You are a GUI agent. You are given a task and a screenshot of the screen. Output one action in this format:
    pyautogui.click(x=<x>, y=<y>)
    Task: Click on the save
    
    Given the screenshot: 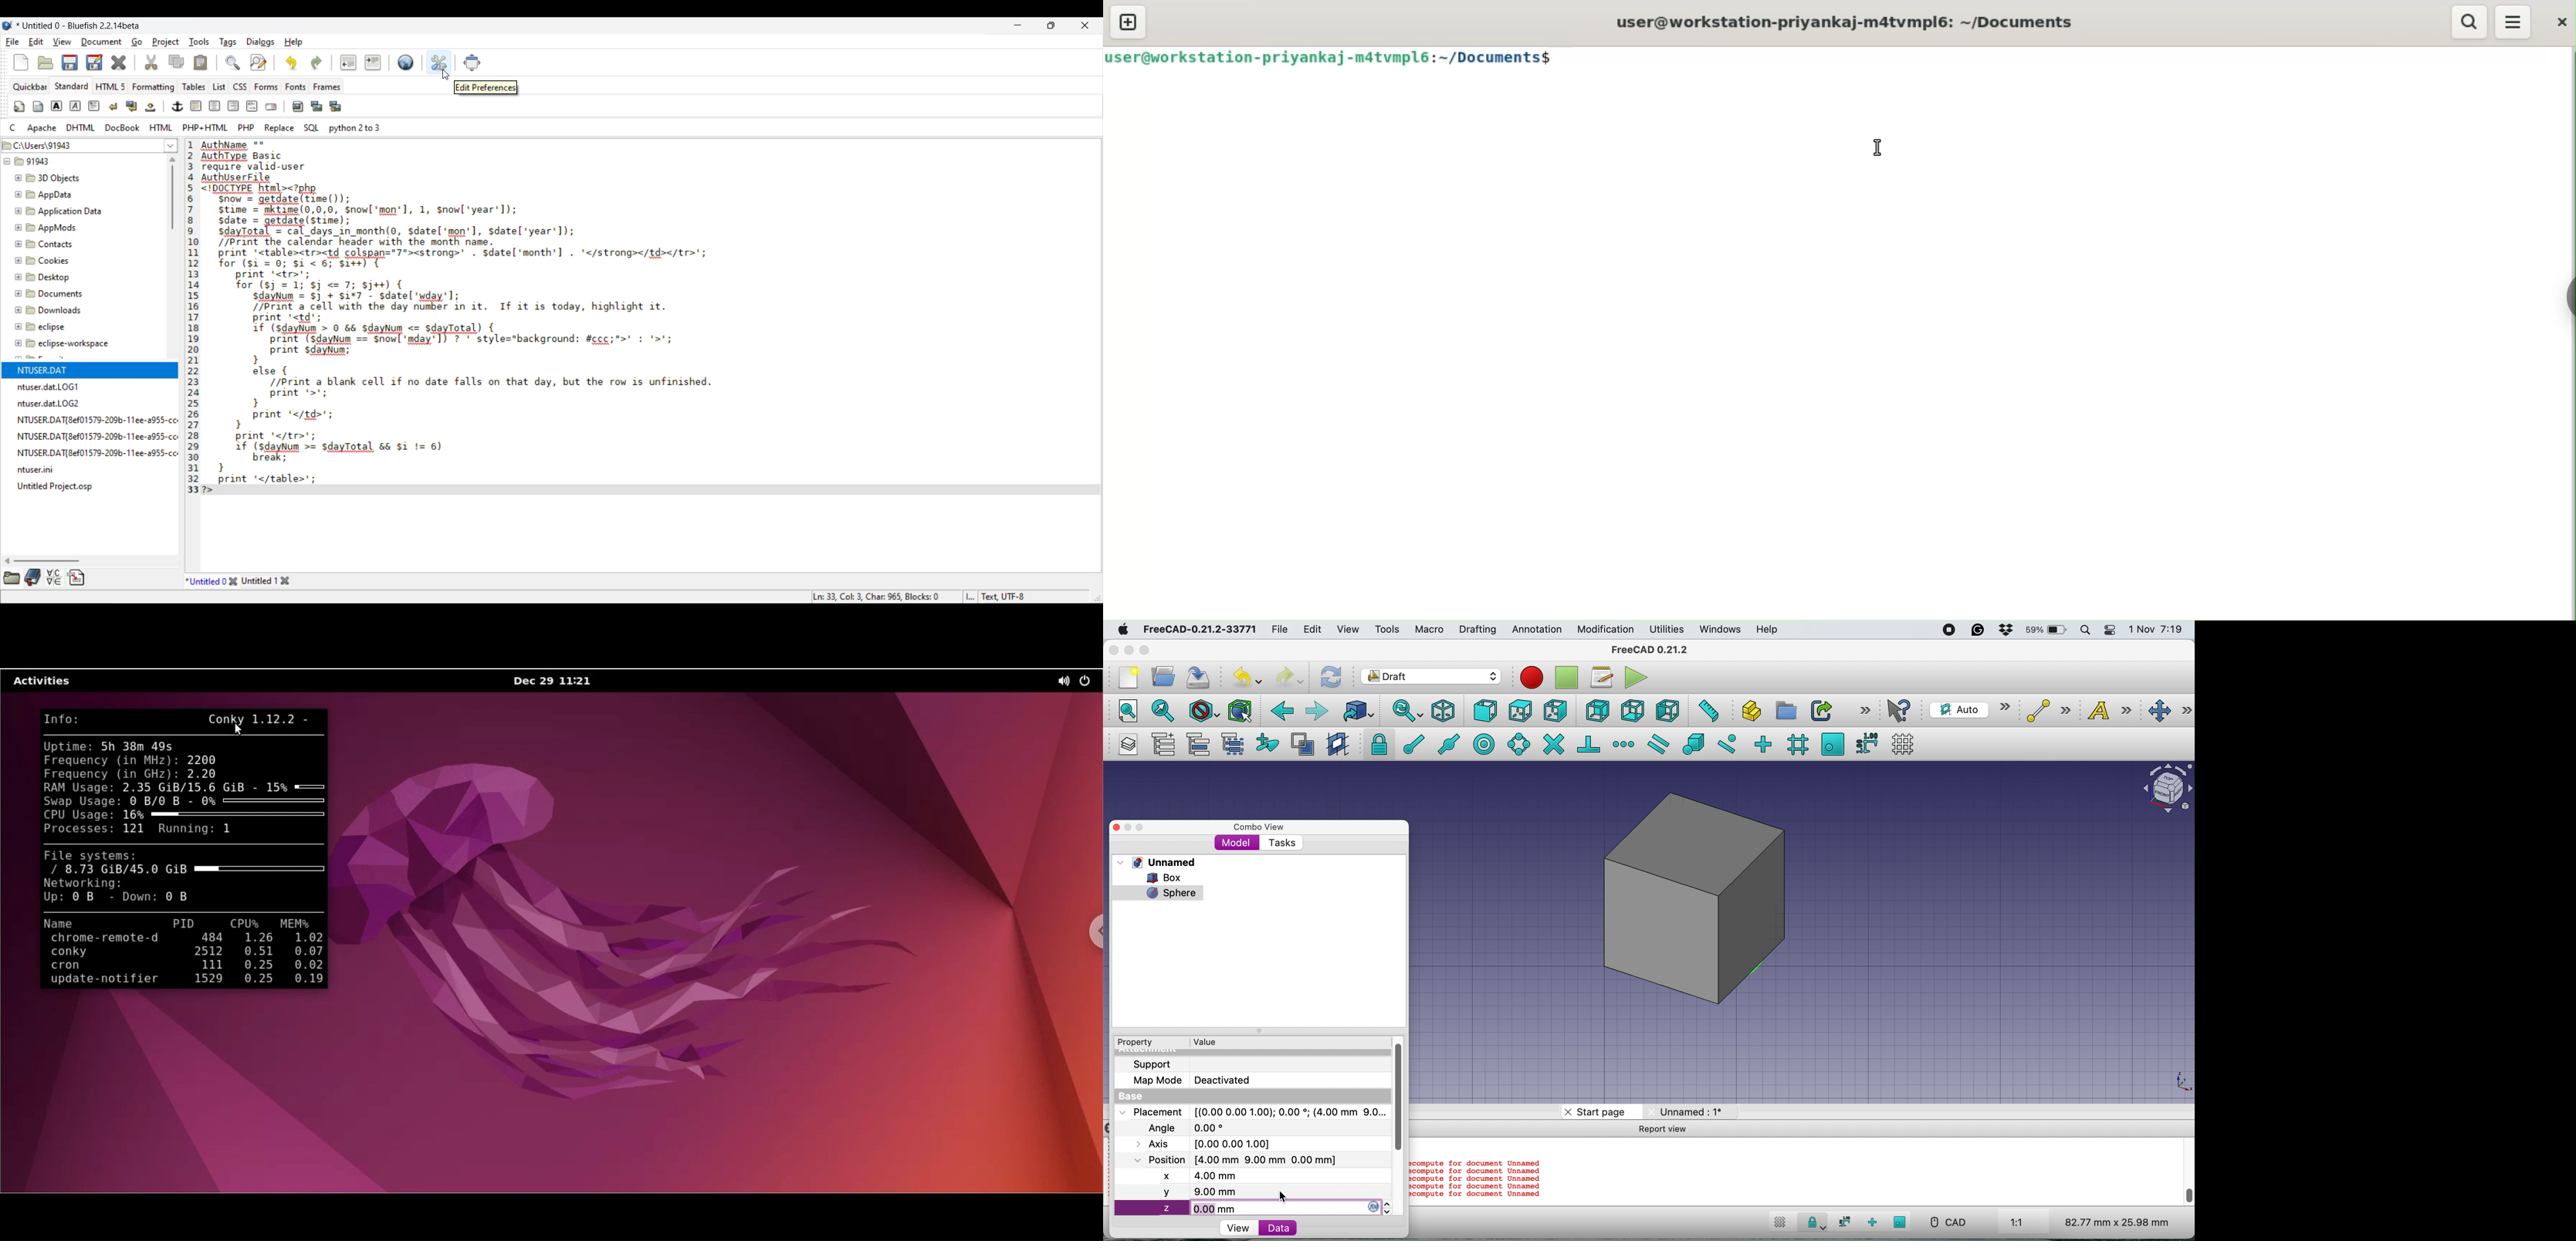 What is the action you would take?
    pyautogui.click(x=1199, y=677)
    